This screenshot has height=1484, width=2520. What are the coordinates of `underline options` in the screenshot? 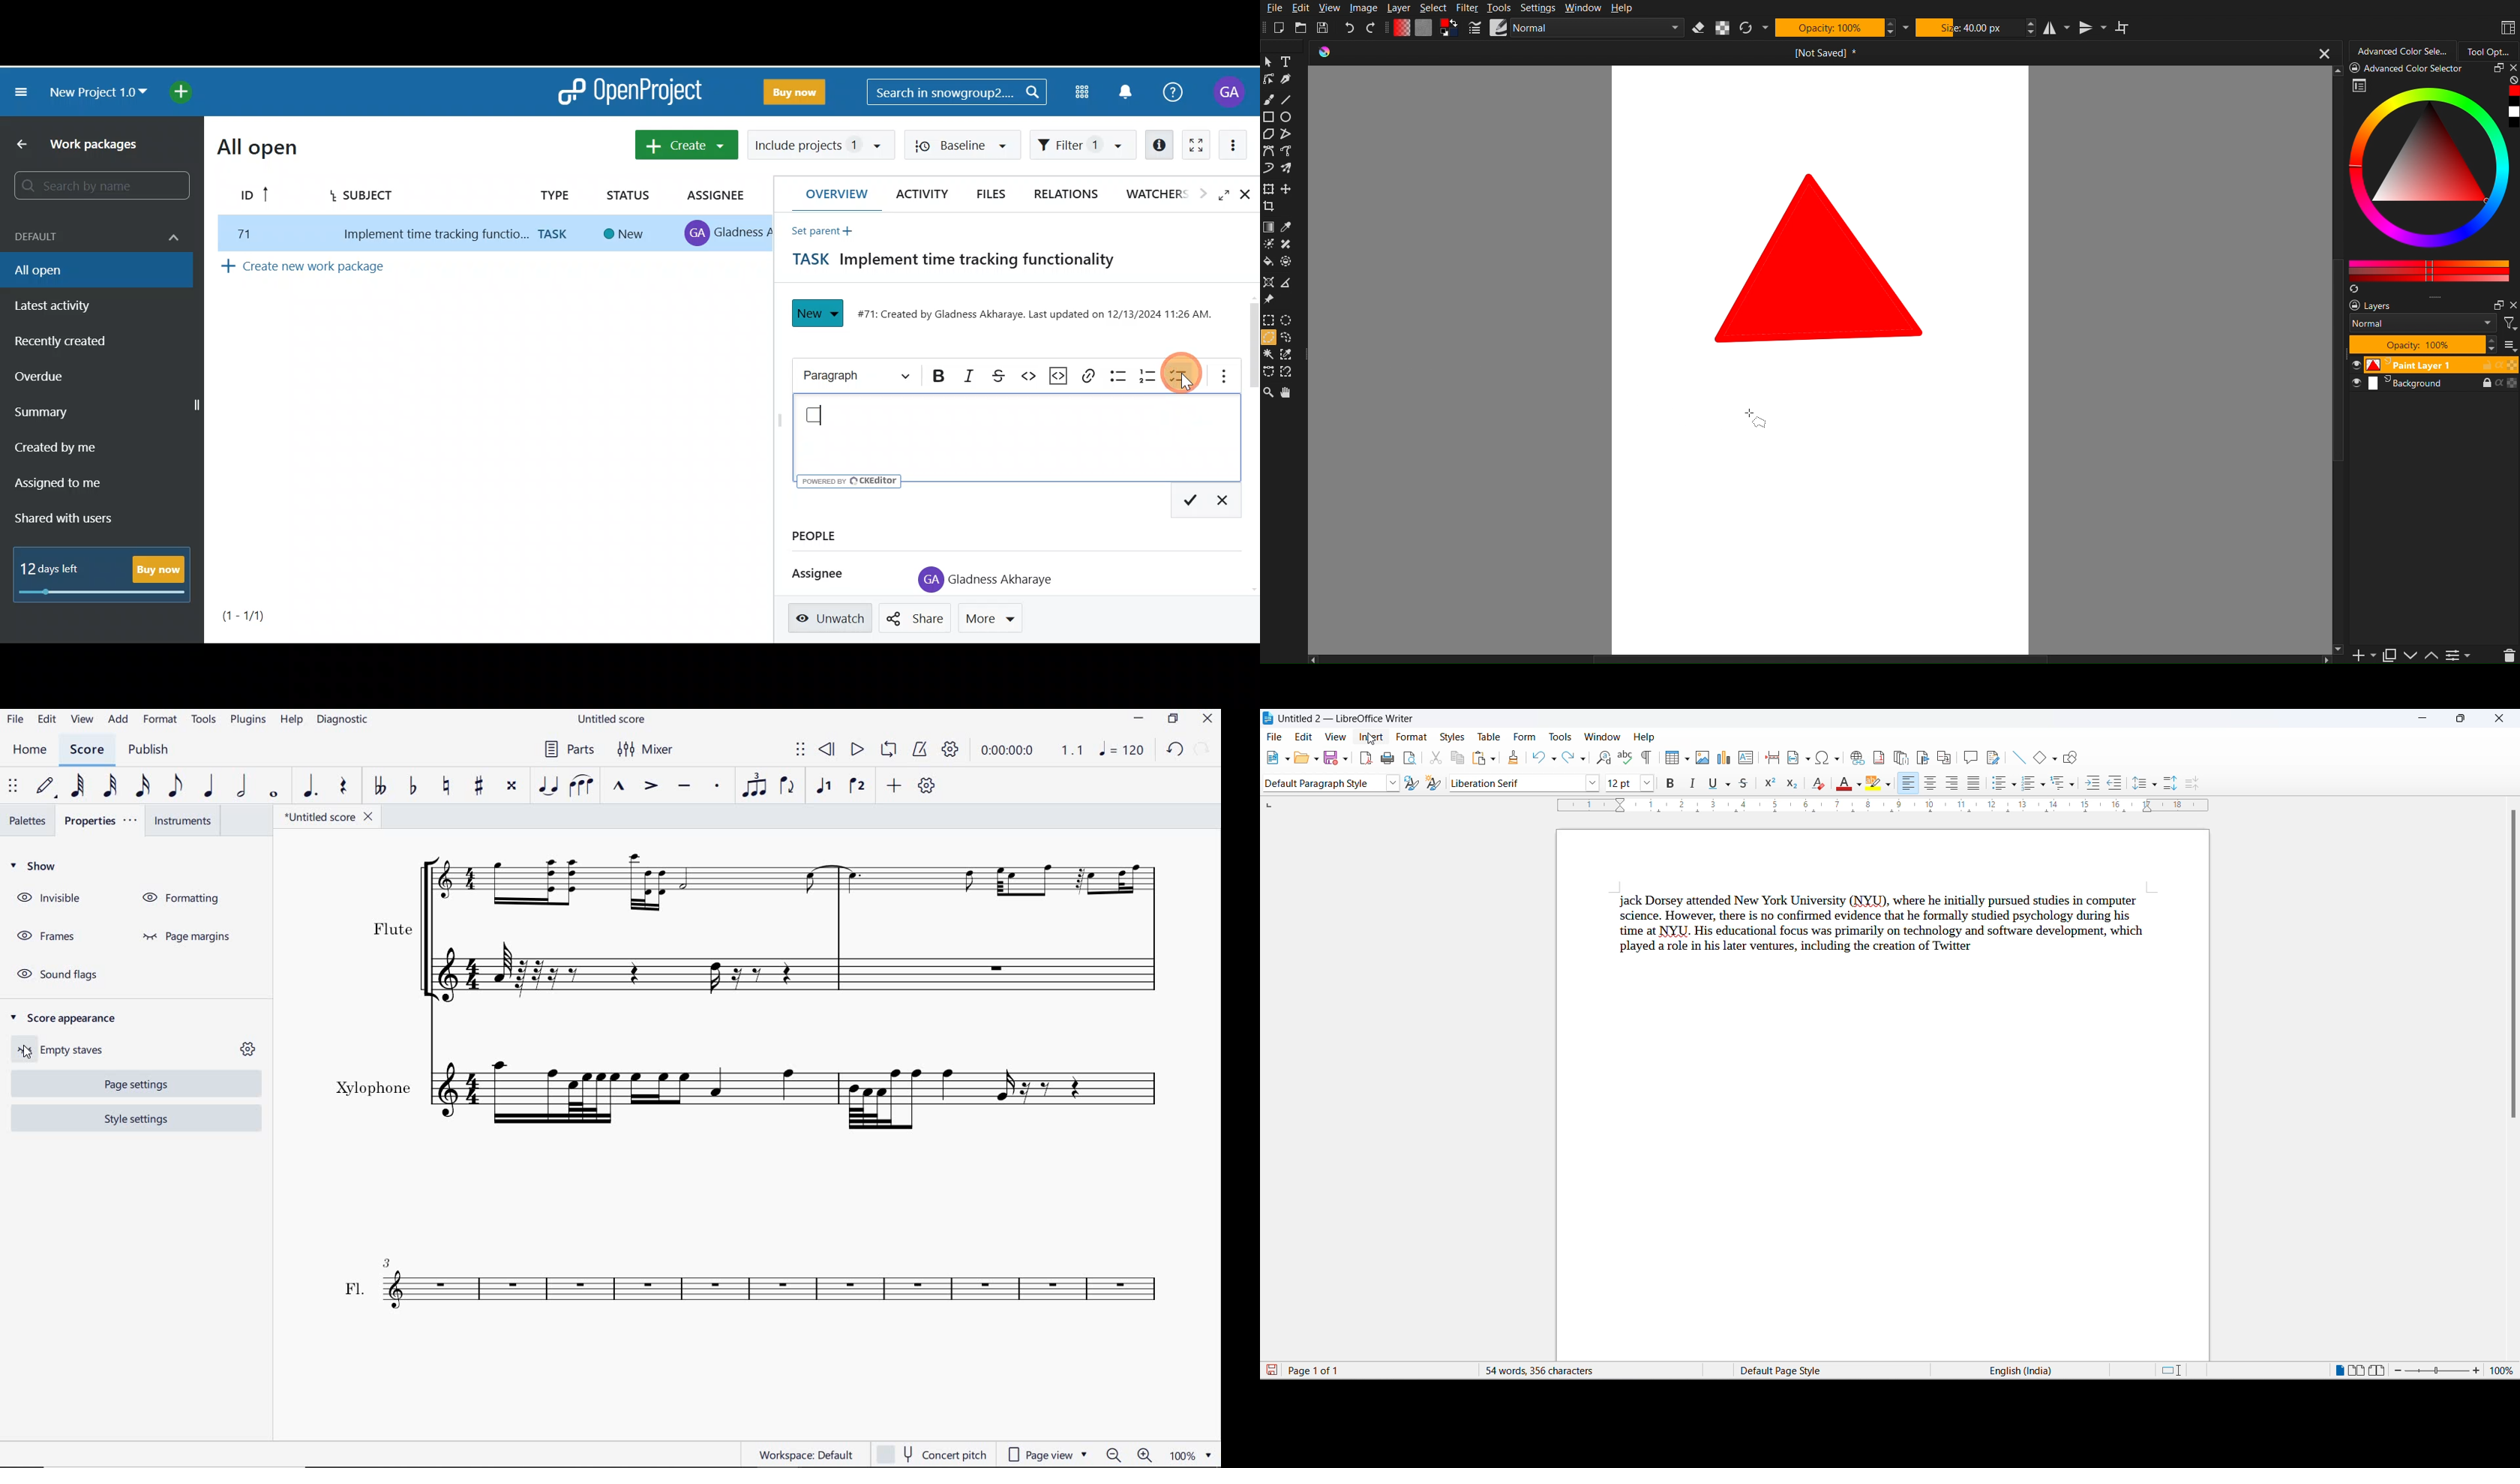 It's located at (1727, 784).